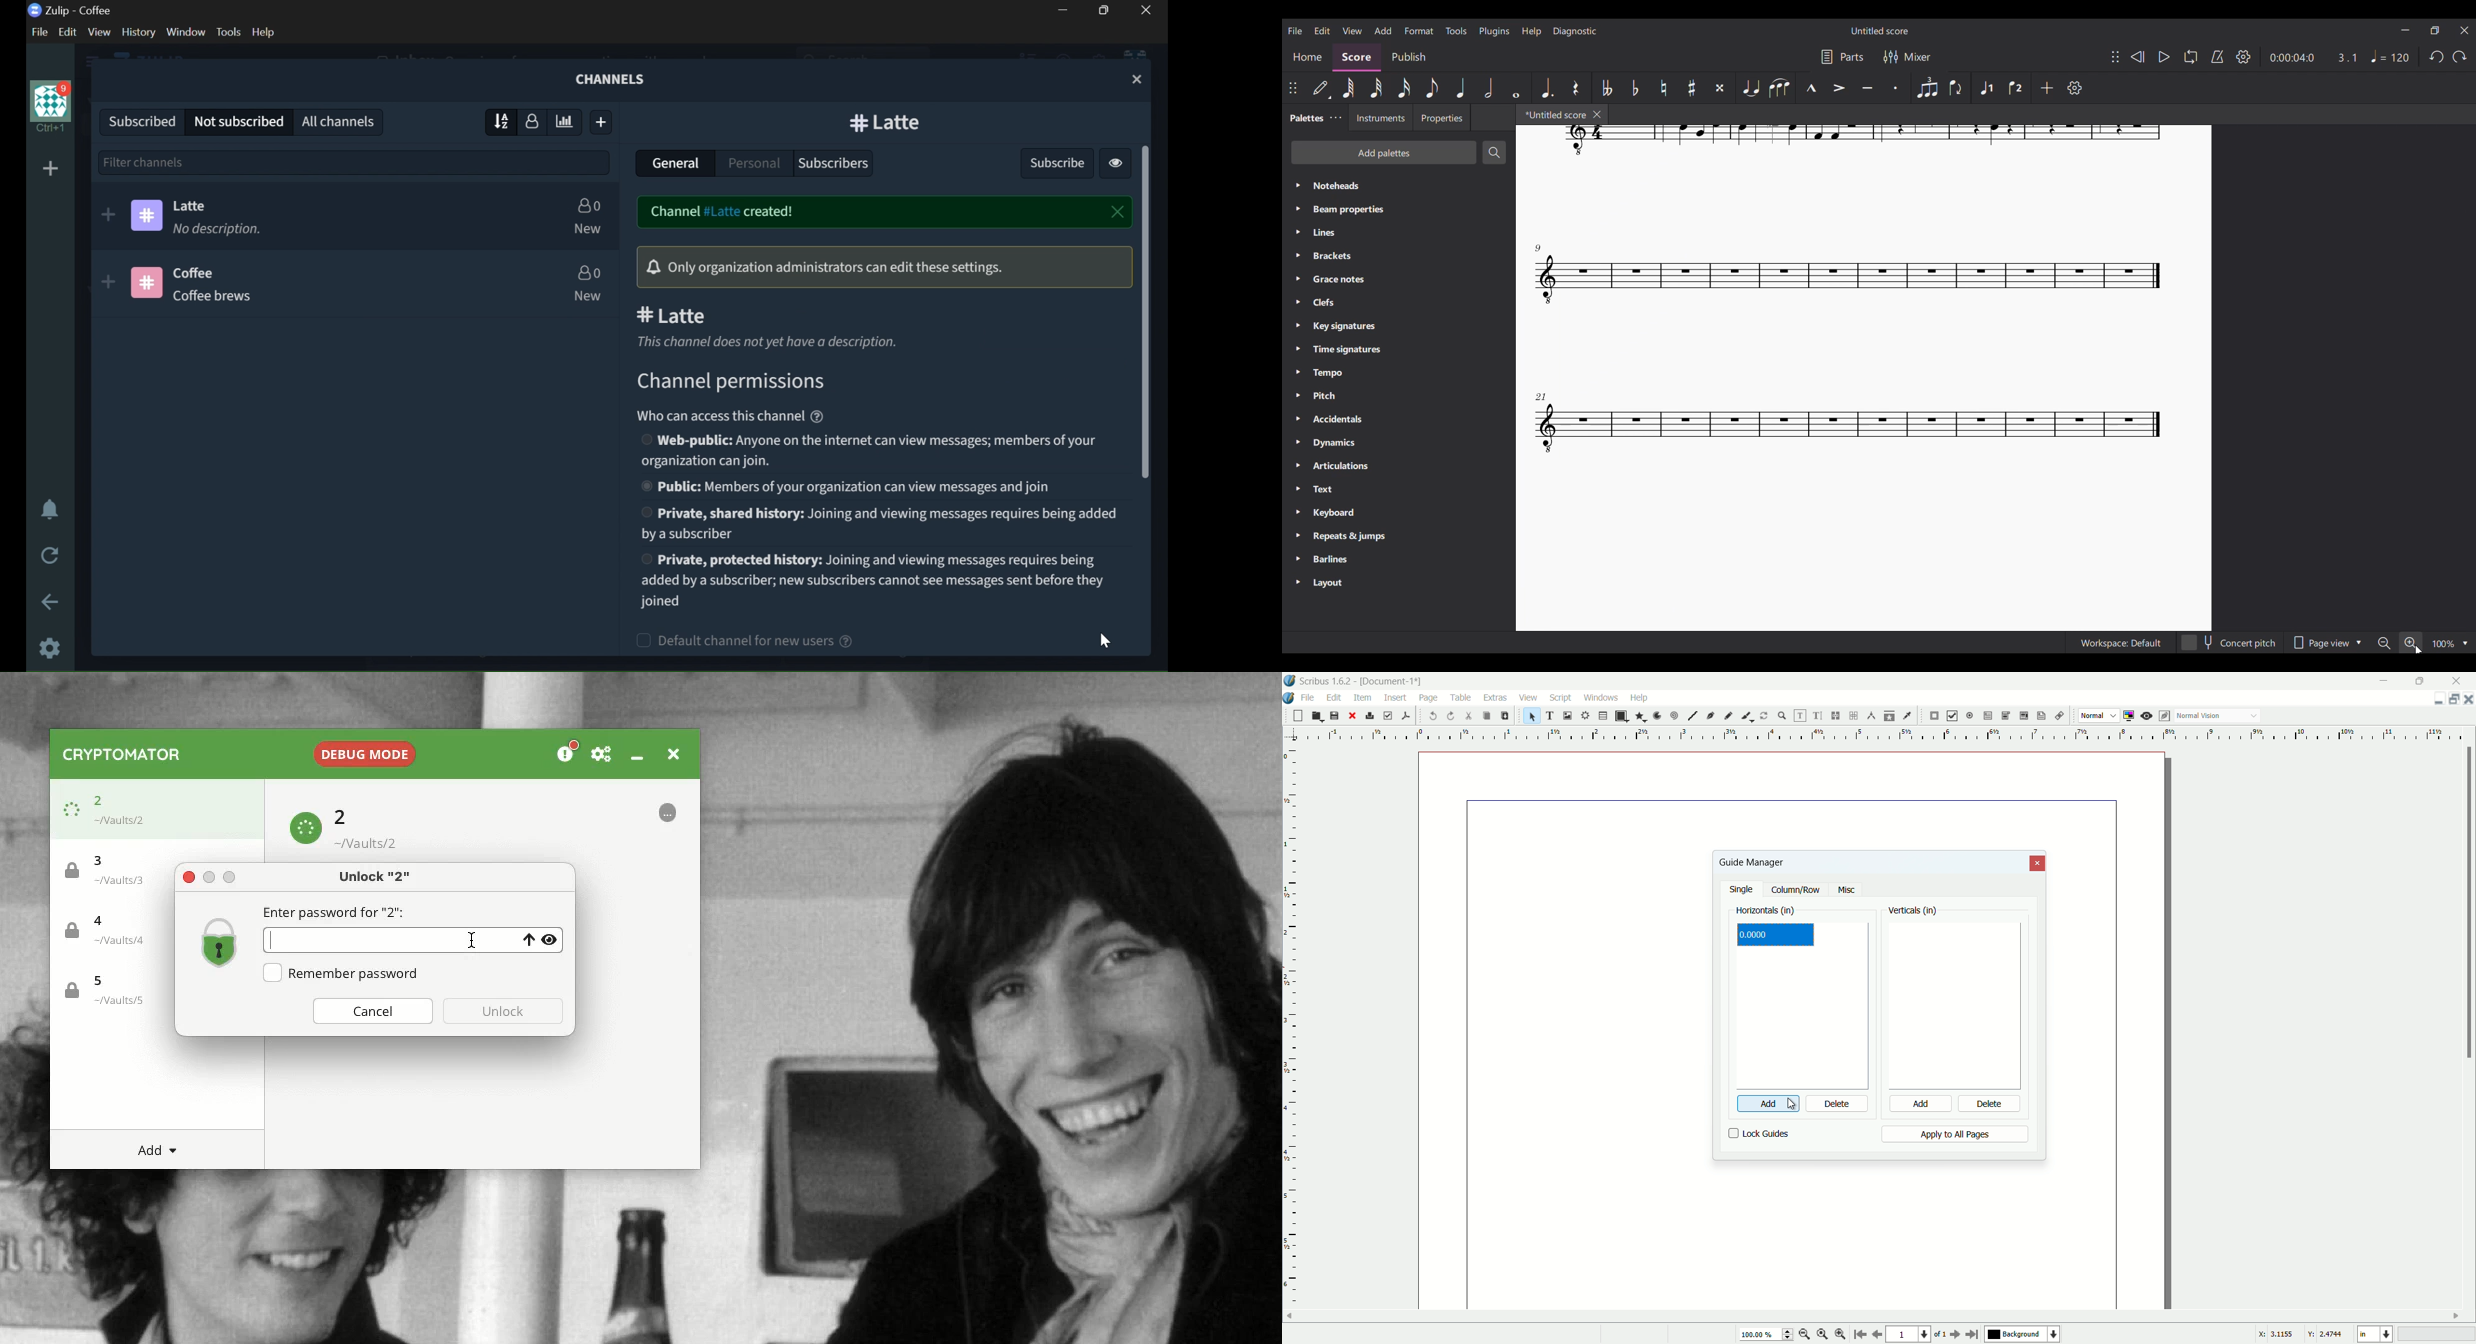 Image resolution: width=2492 pixels, height=1344 pixels. I want to click on Palettes, so click(1305, 118).